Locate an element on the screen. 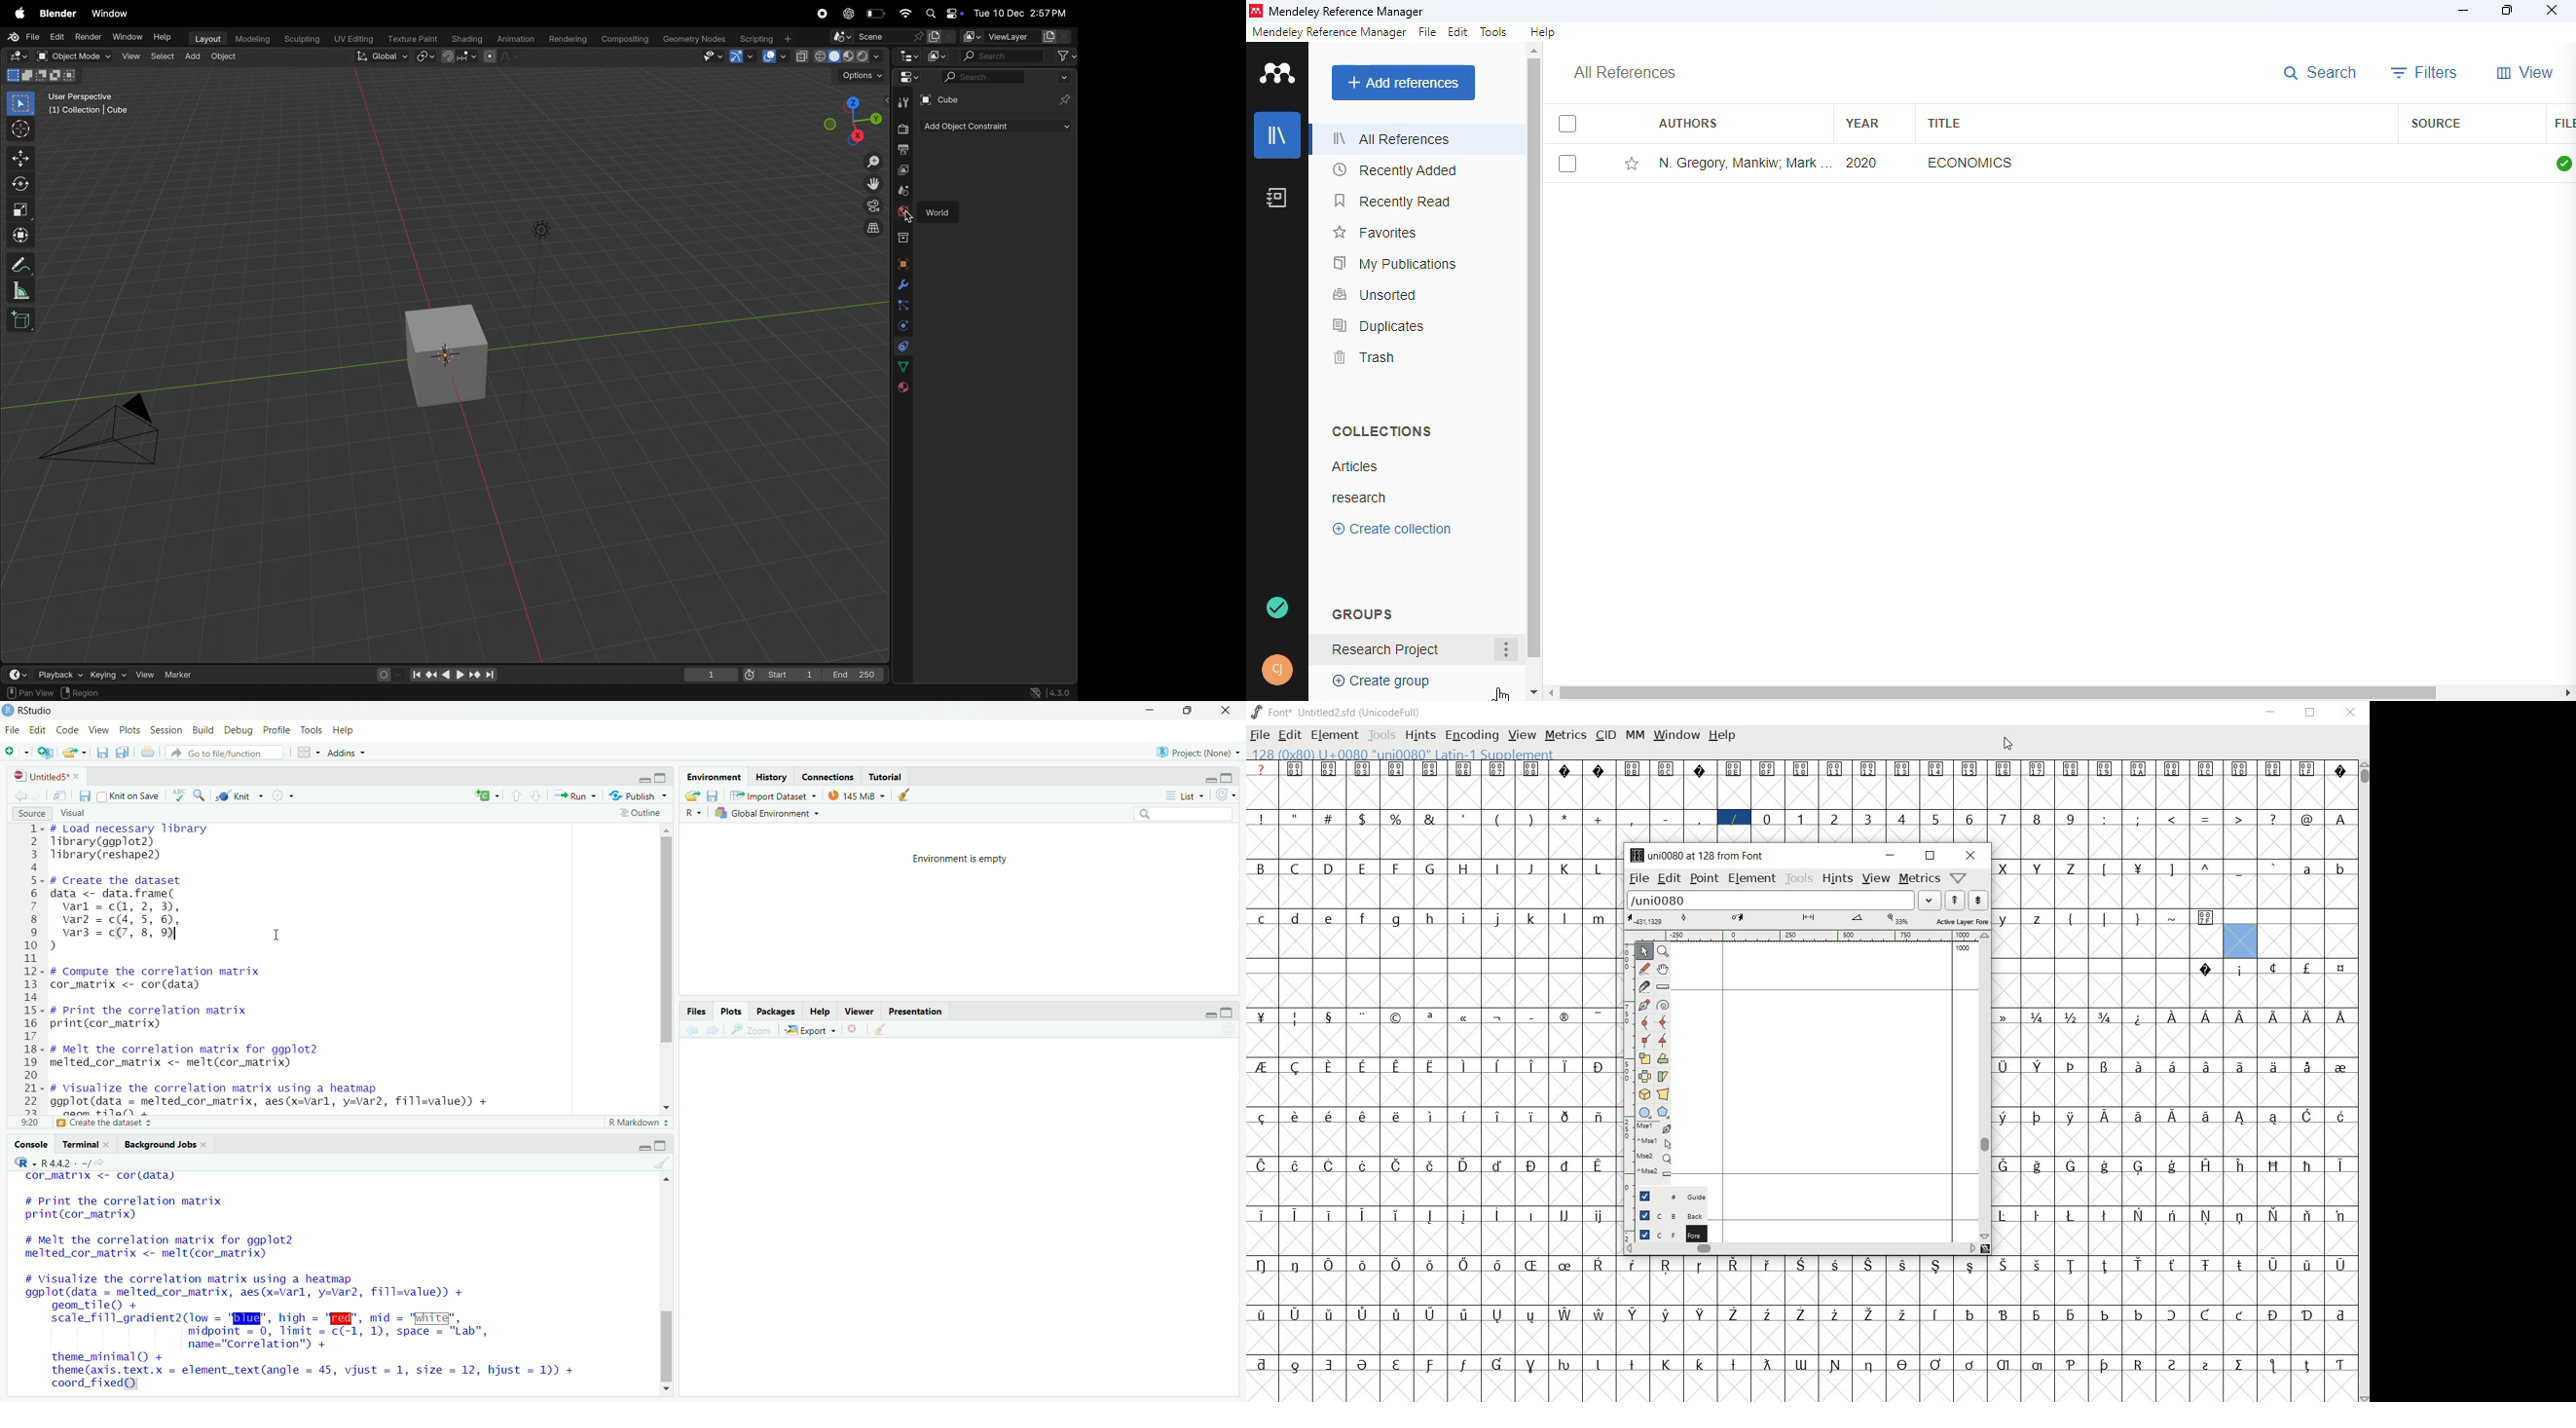  Transform is located at coordinates (22, 235).